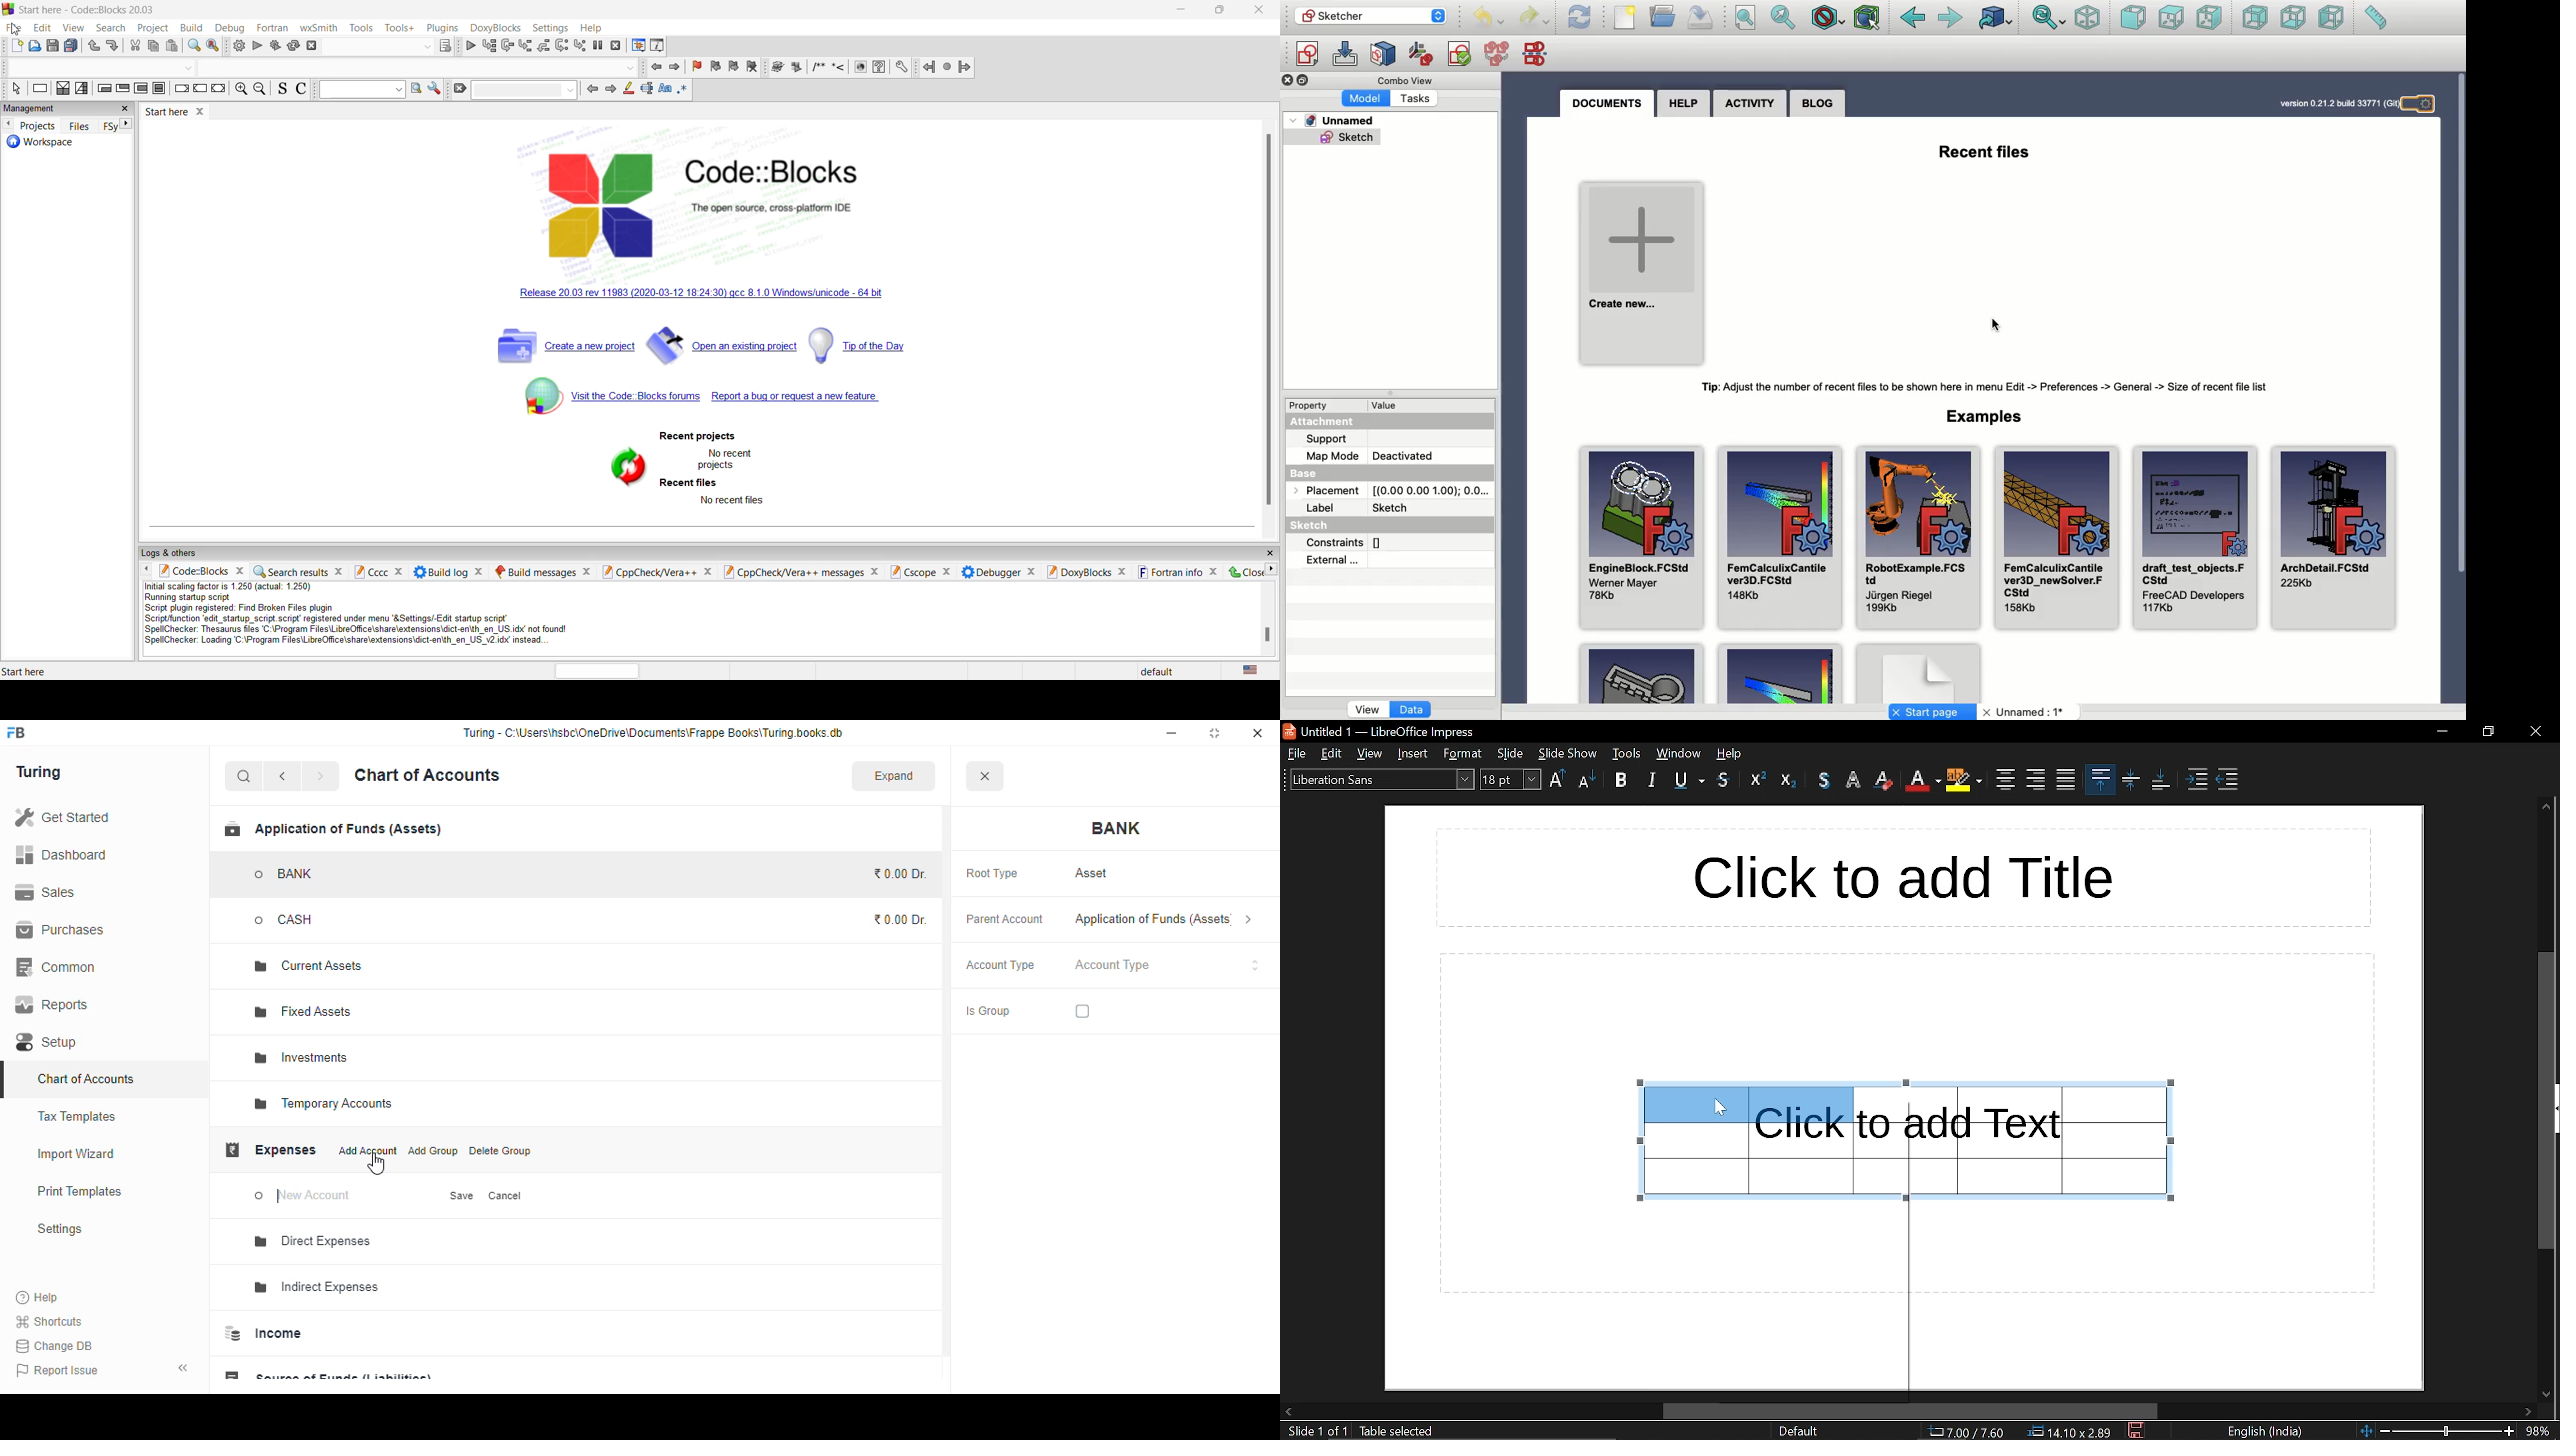 The height and width of the screenshot is (1456, 2576). I want to click on fixed assets, so click(305, 1012).